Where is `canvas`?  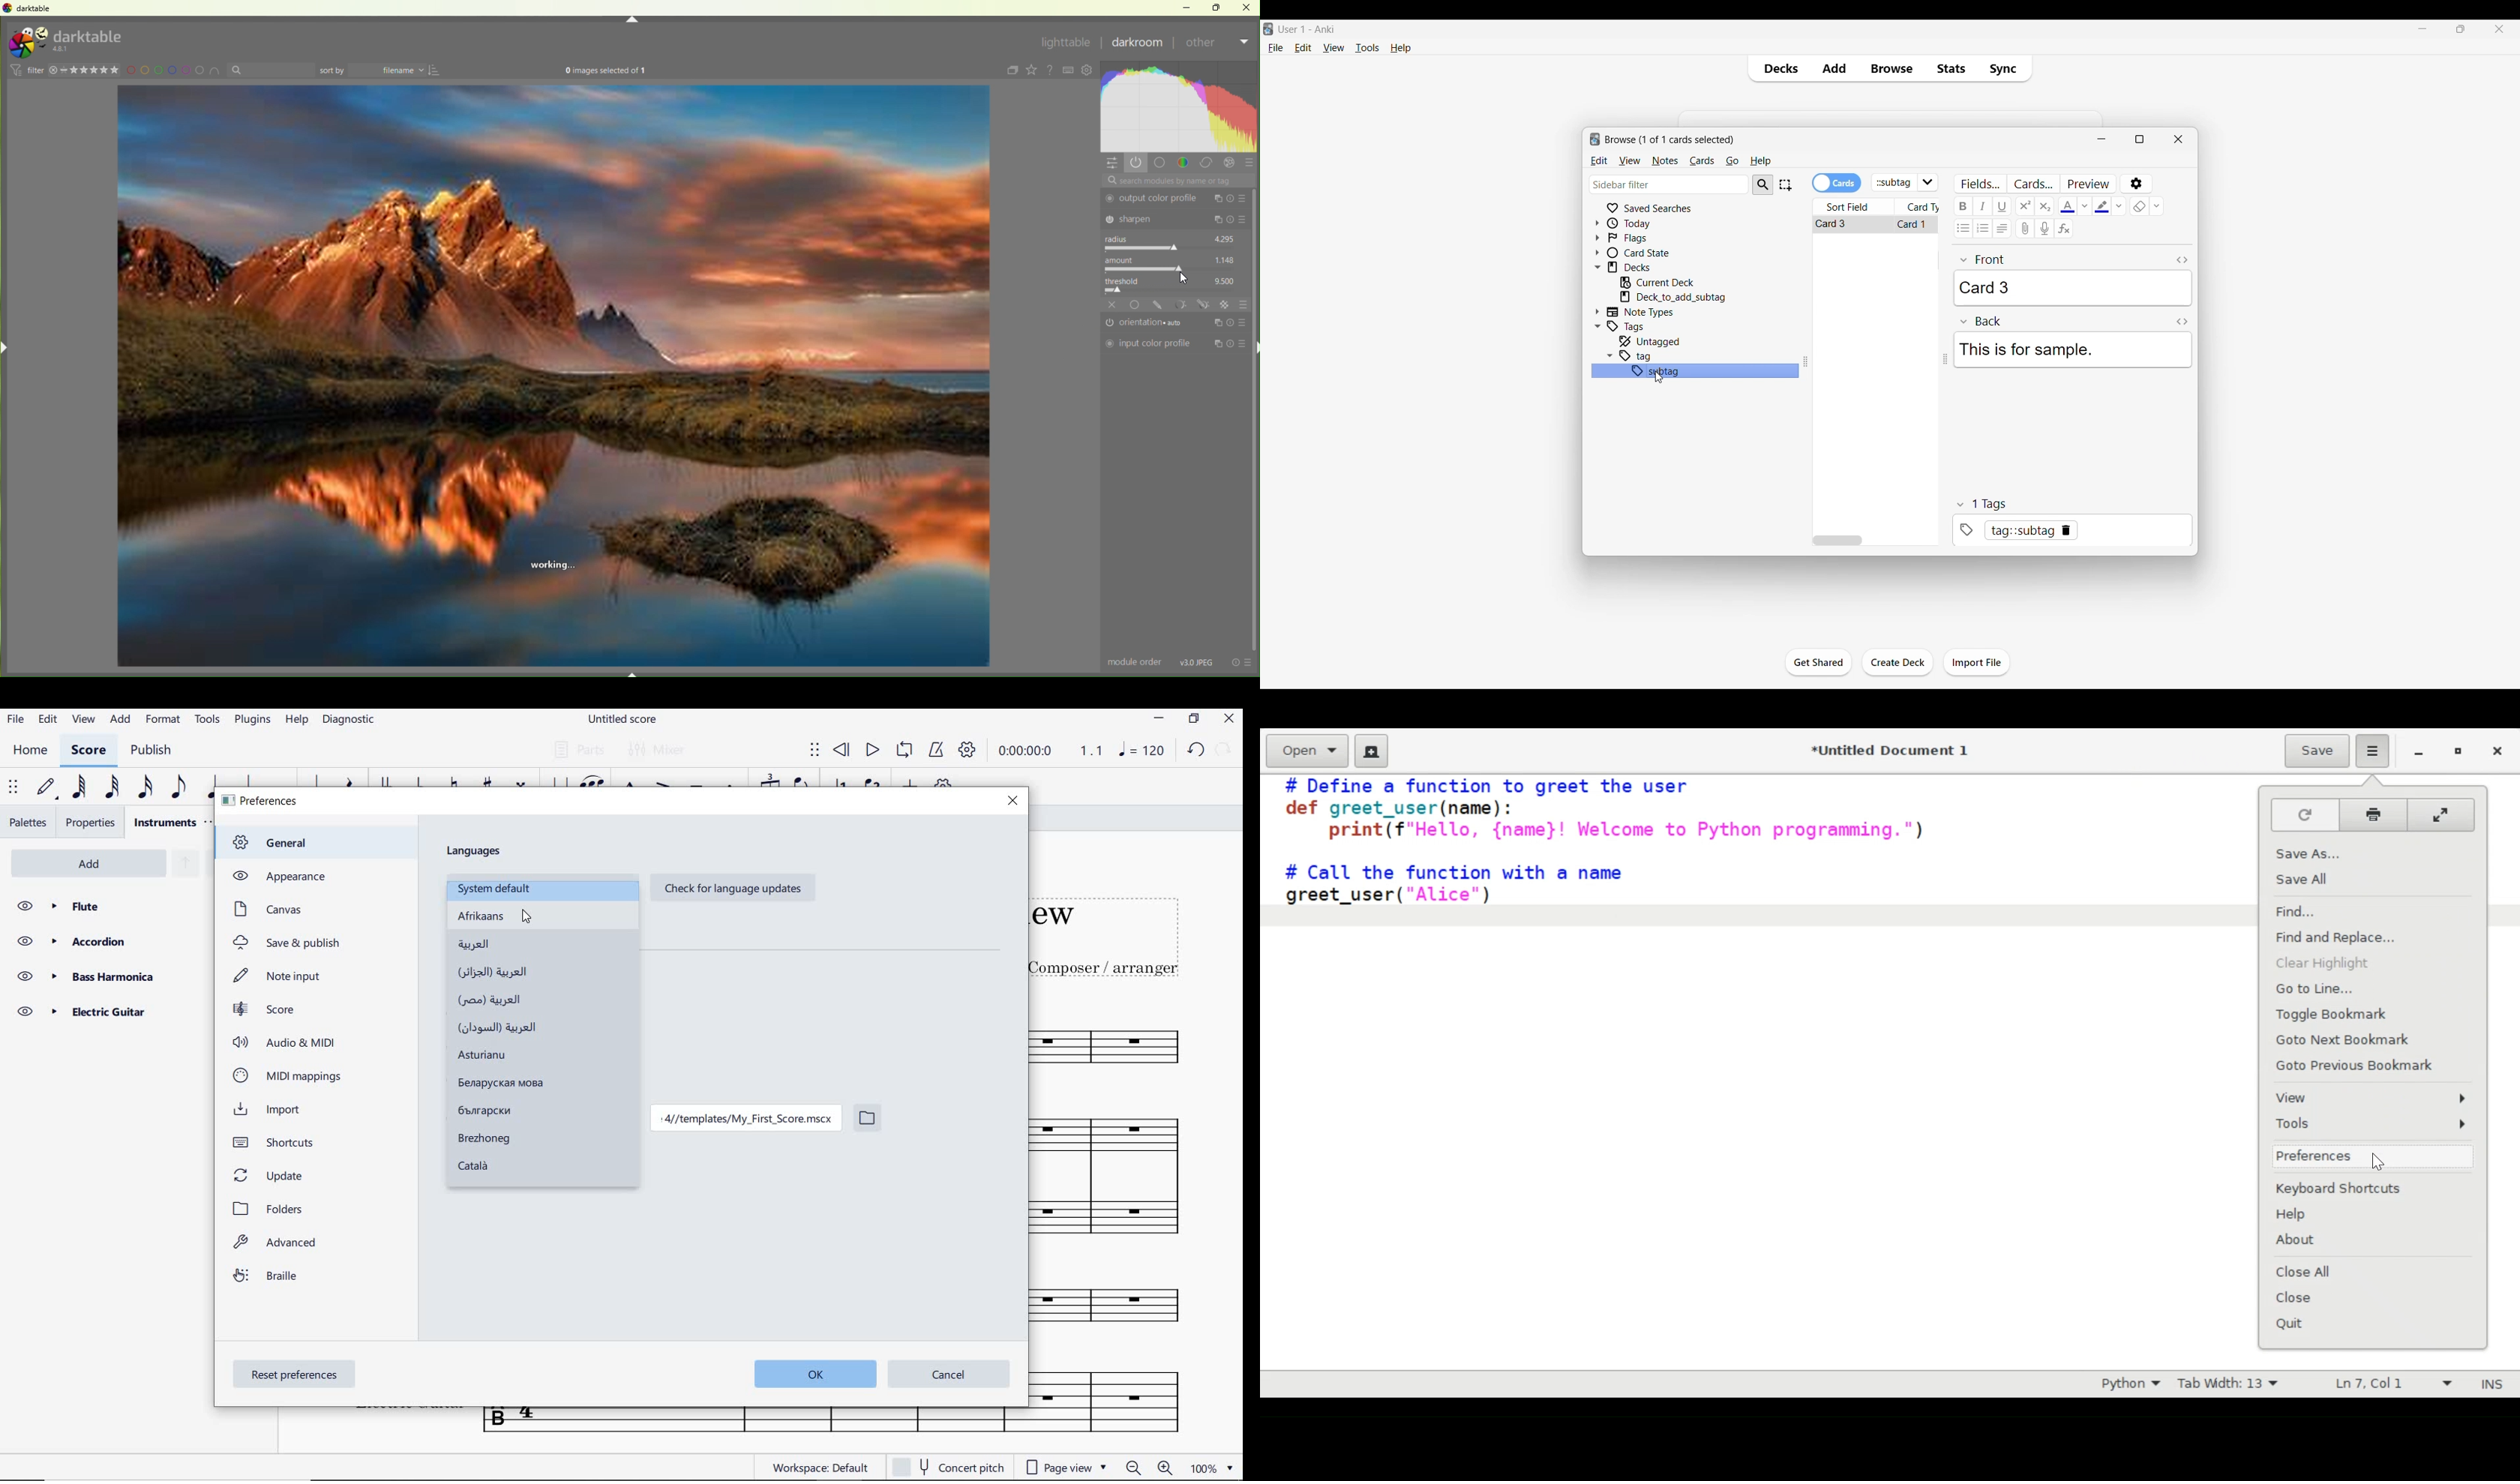 canvas is located at coordinates (266, 909).